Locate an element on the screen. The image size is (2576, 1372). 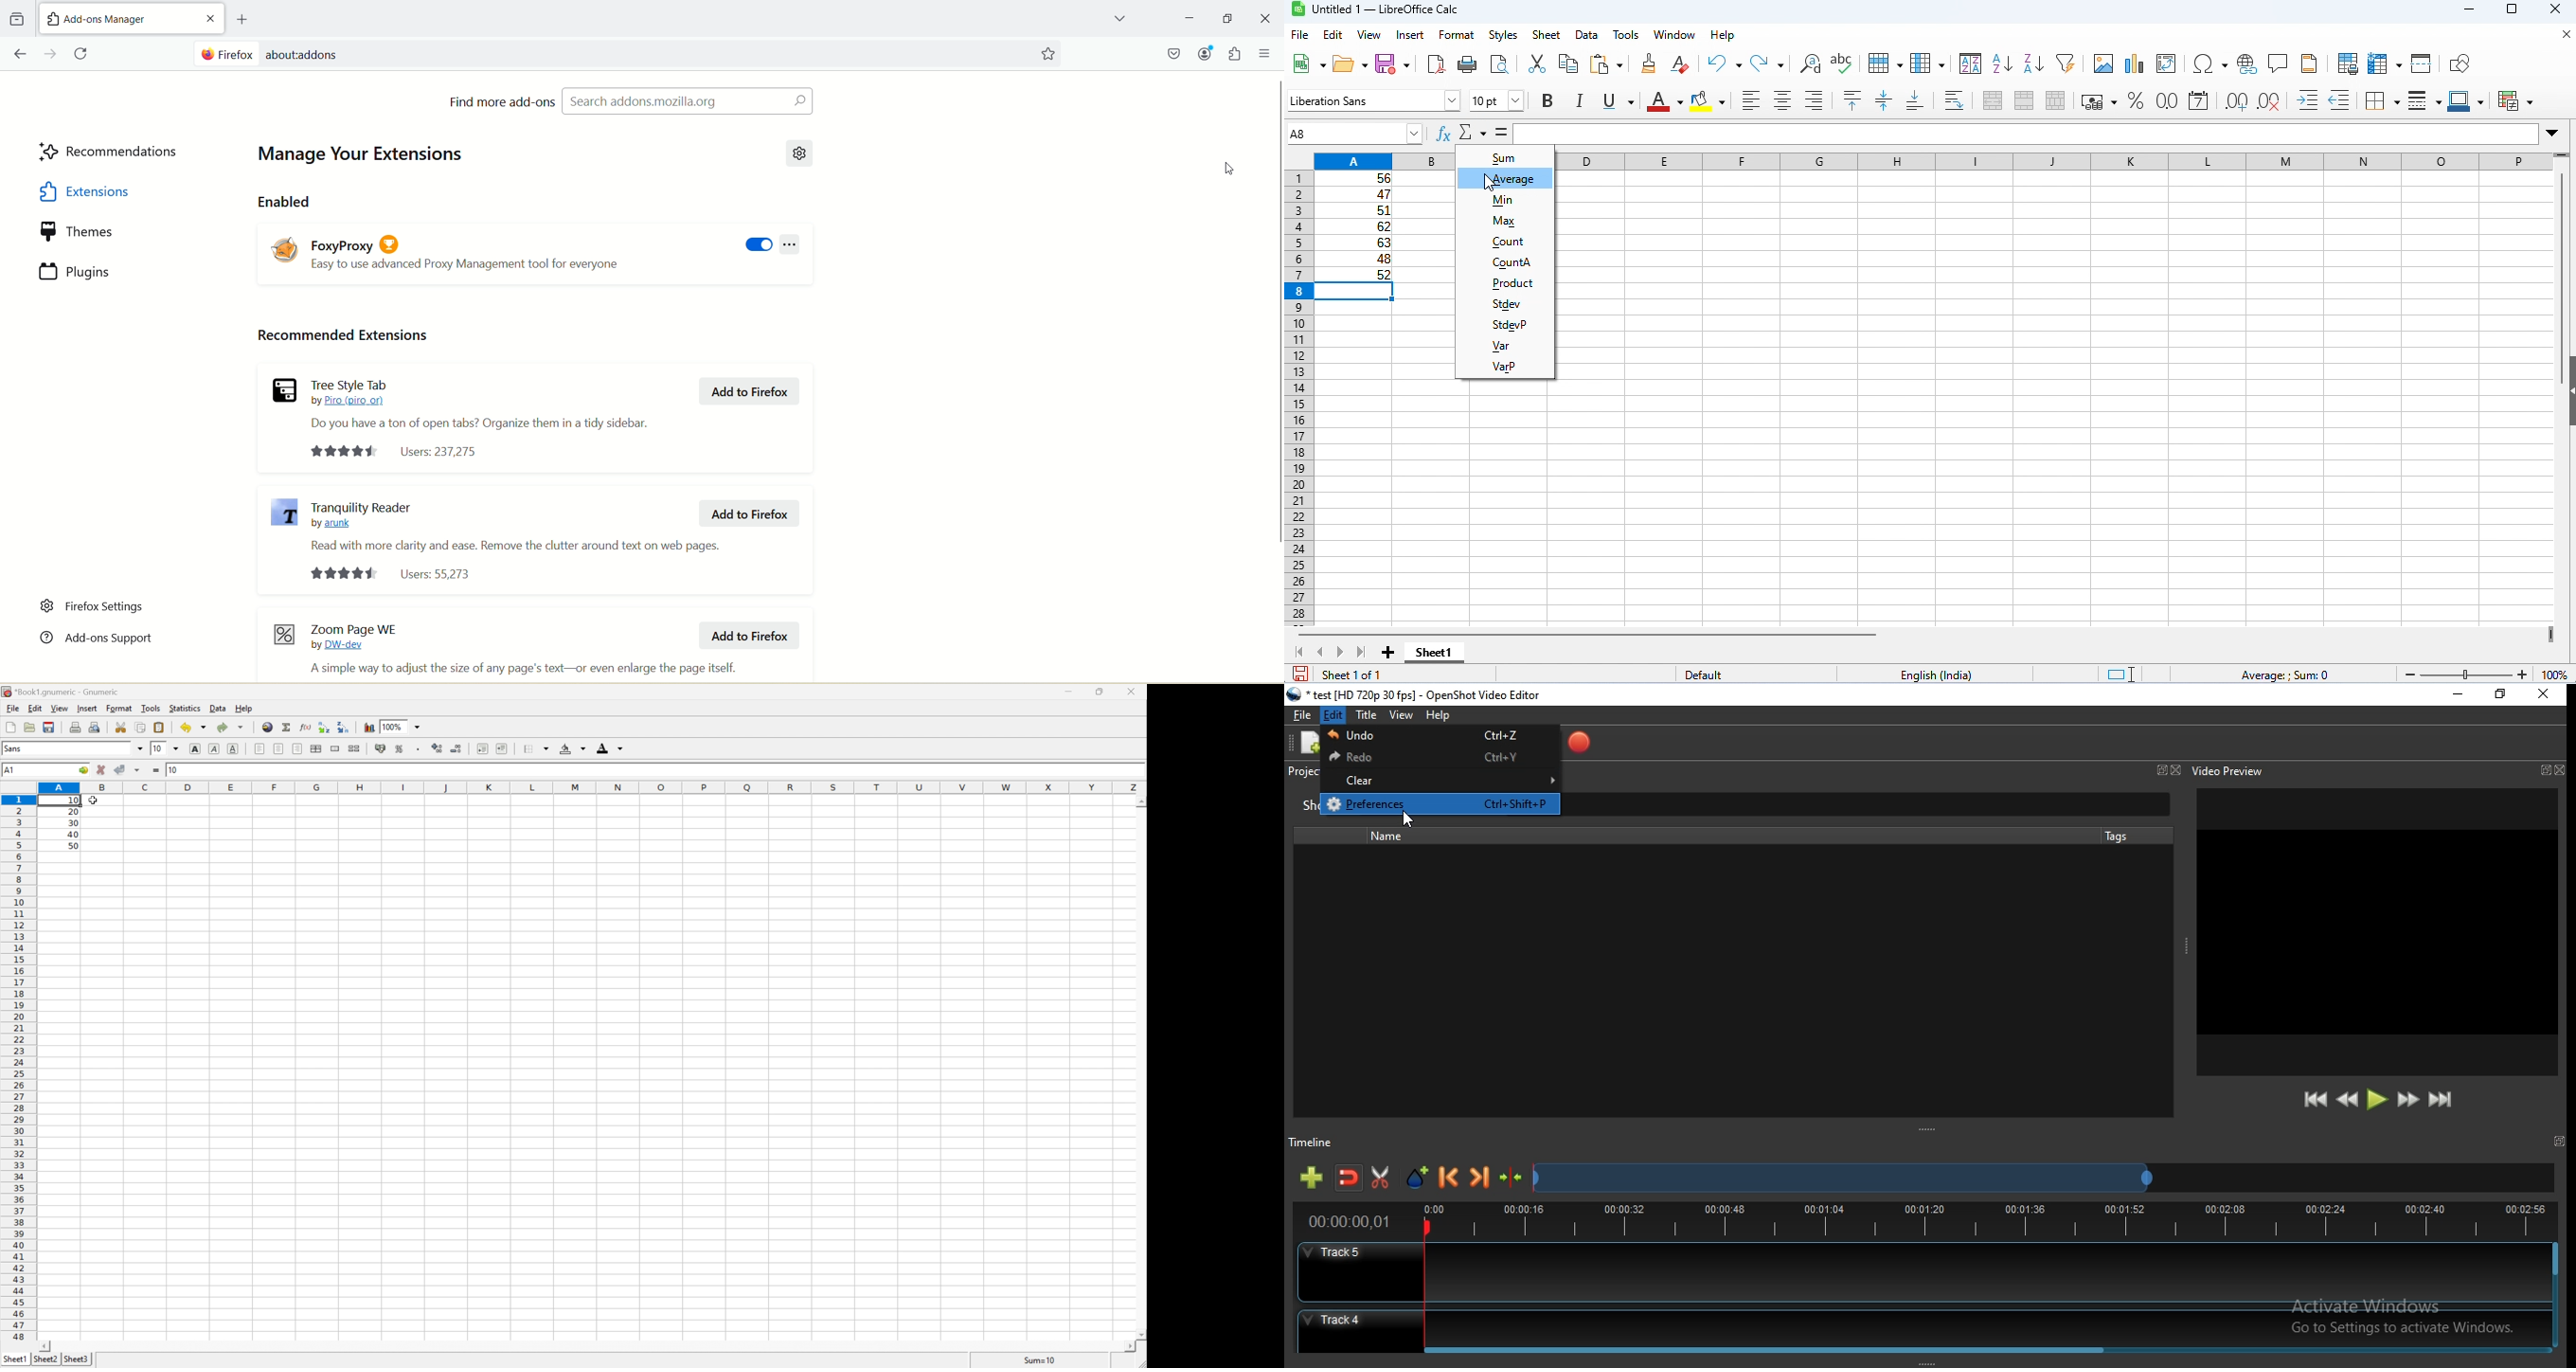
adjust window is located at coordinates (2183, 949).